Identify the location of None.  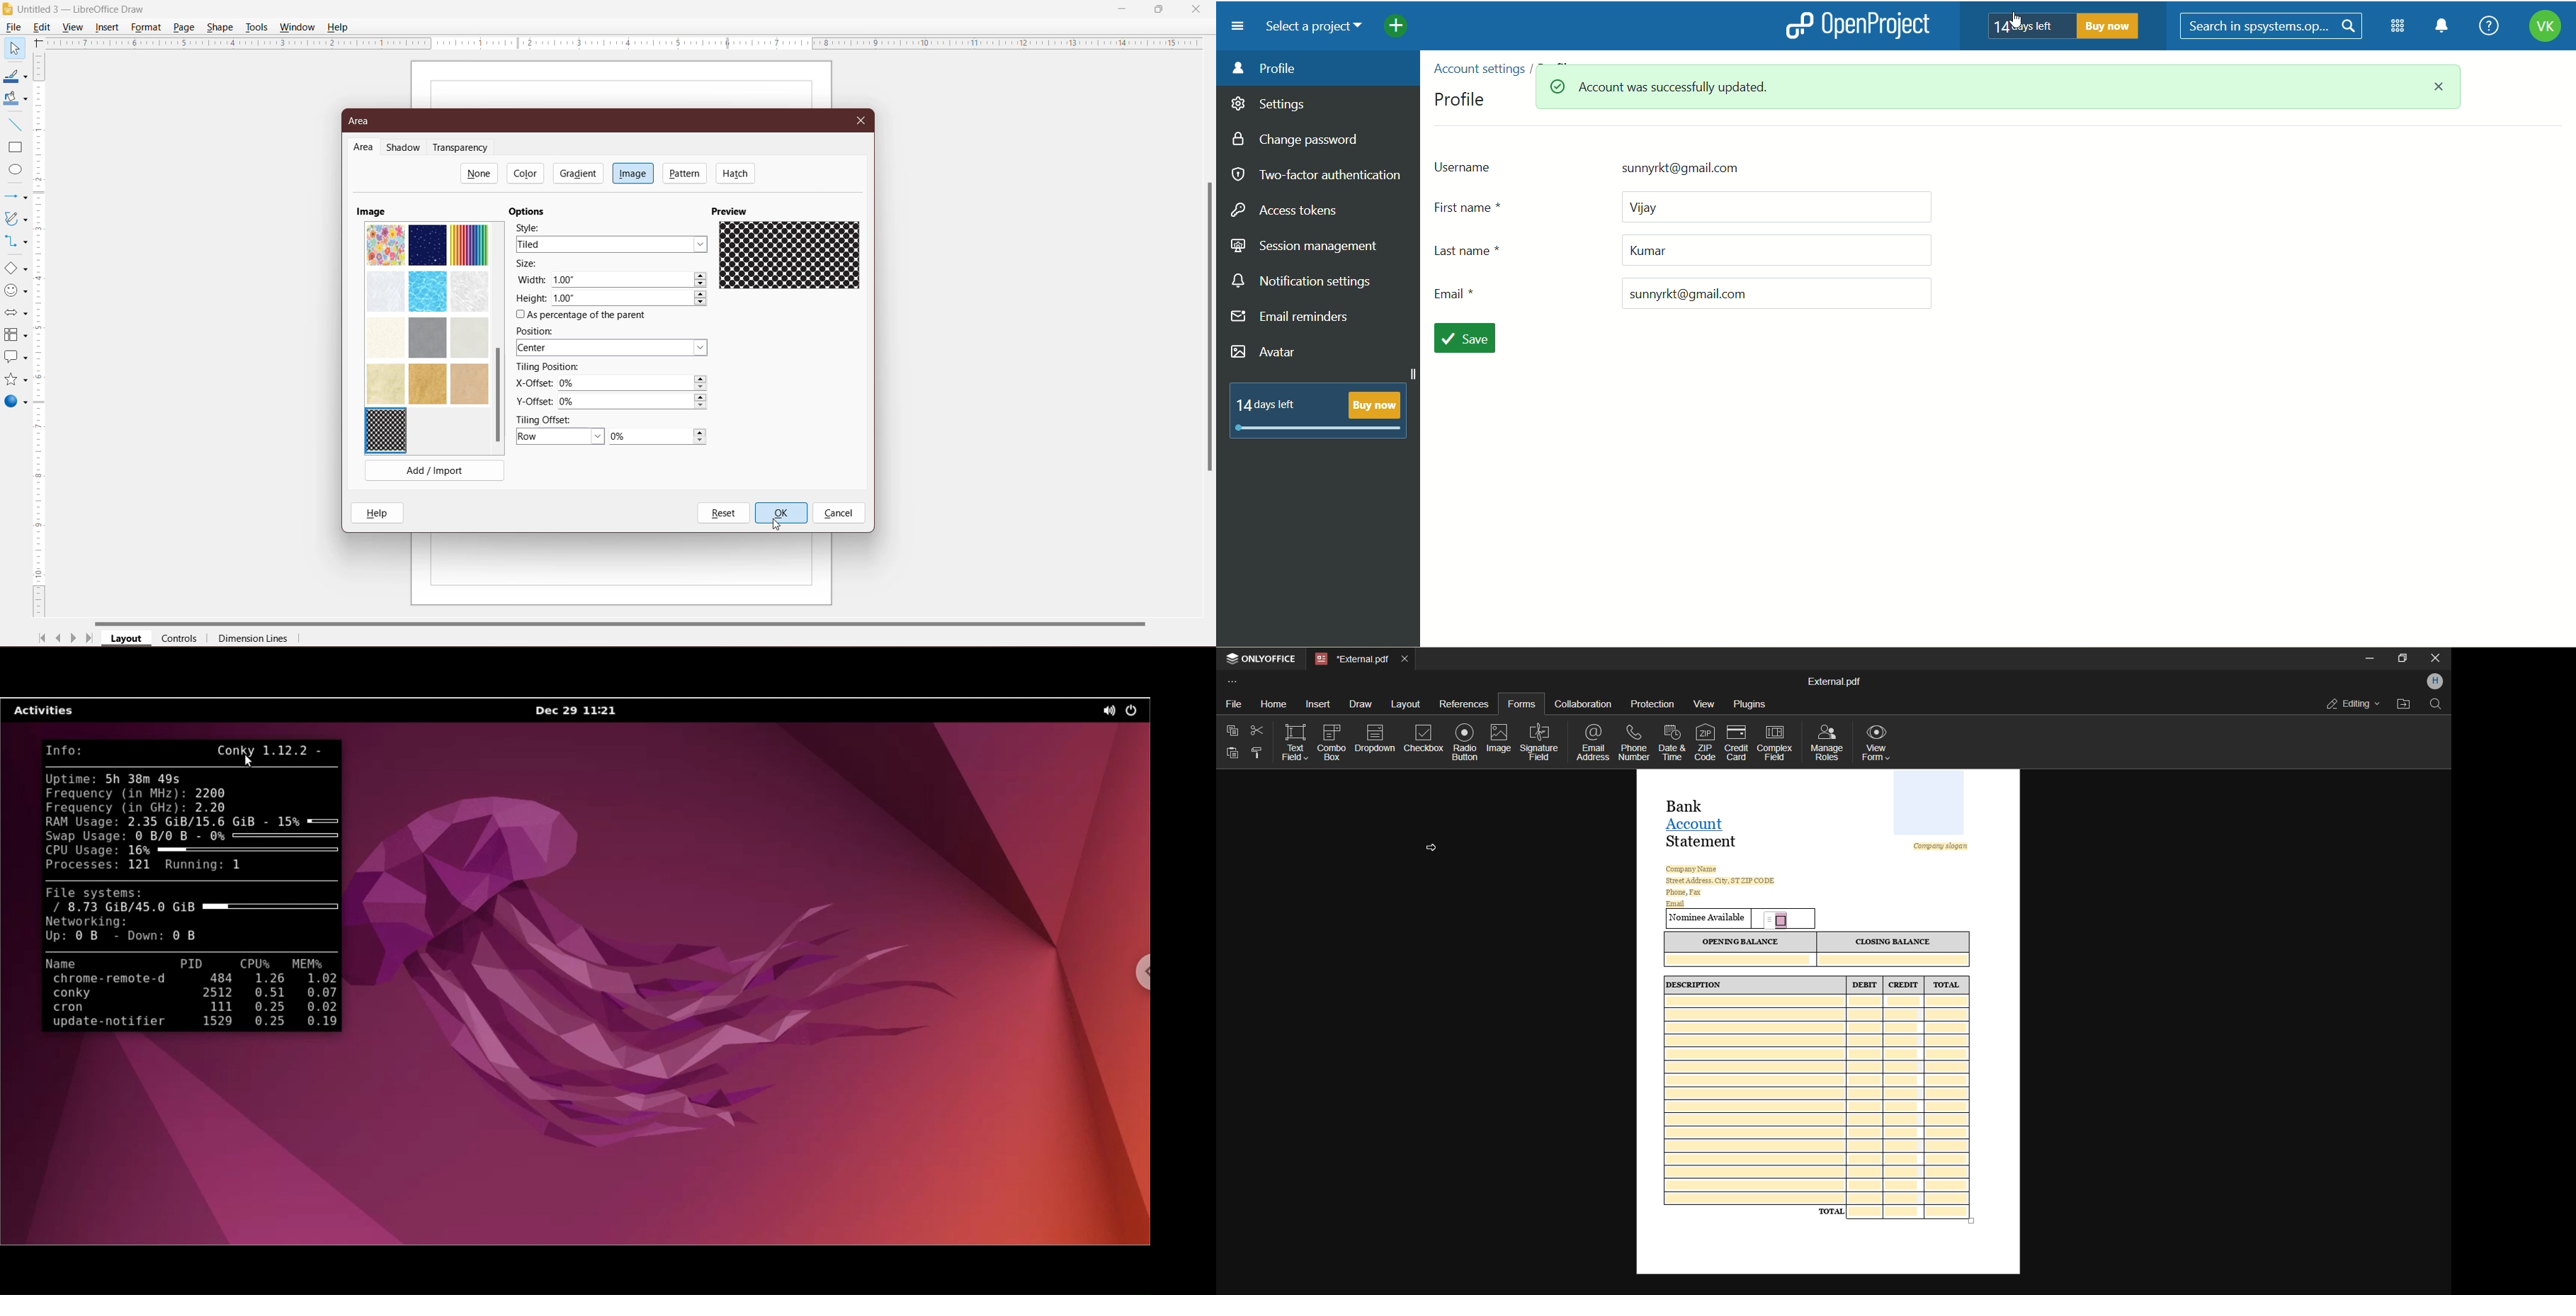
(480, 173).